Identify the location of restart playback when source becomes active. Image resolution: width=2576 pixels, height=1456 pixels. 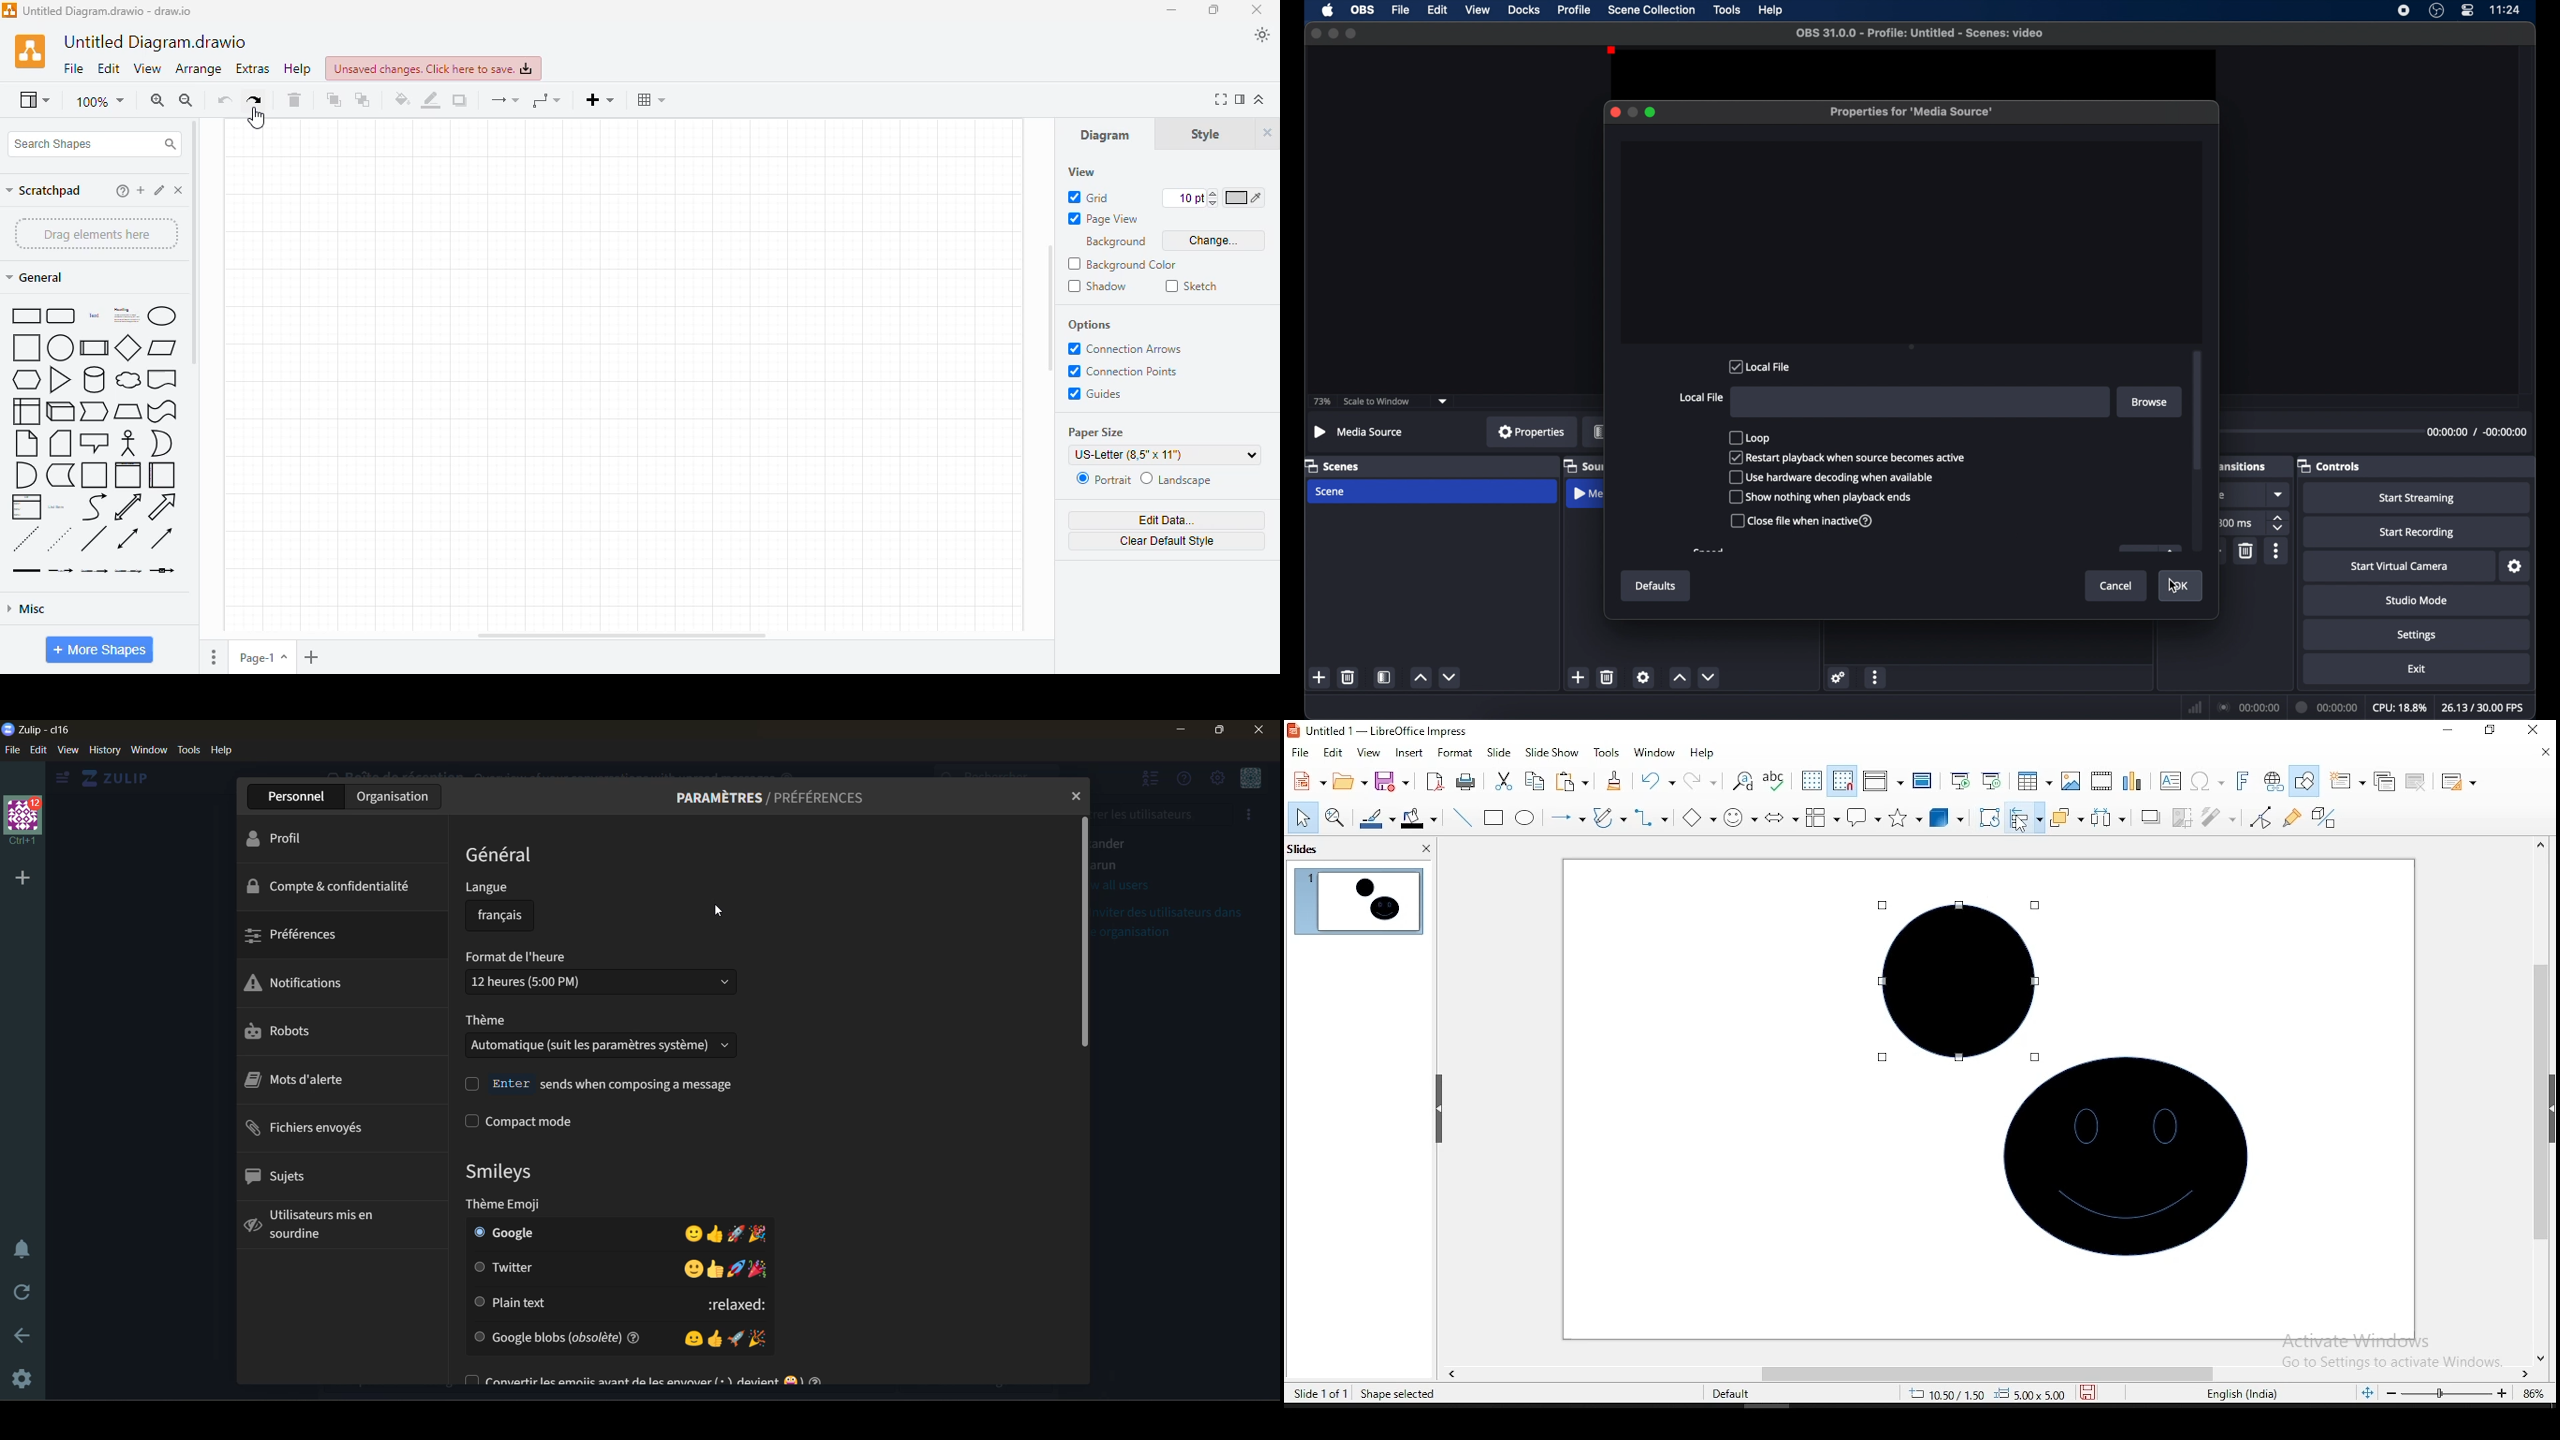
(1848, 457).